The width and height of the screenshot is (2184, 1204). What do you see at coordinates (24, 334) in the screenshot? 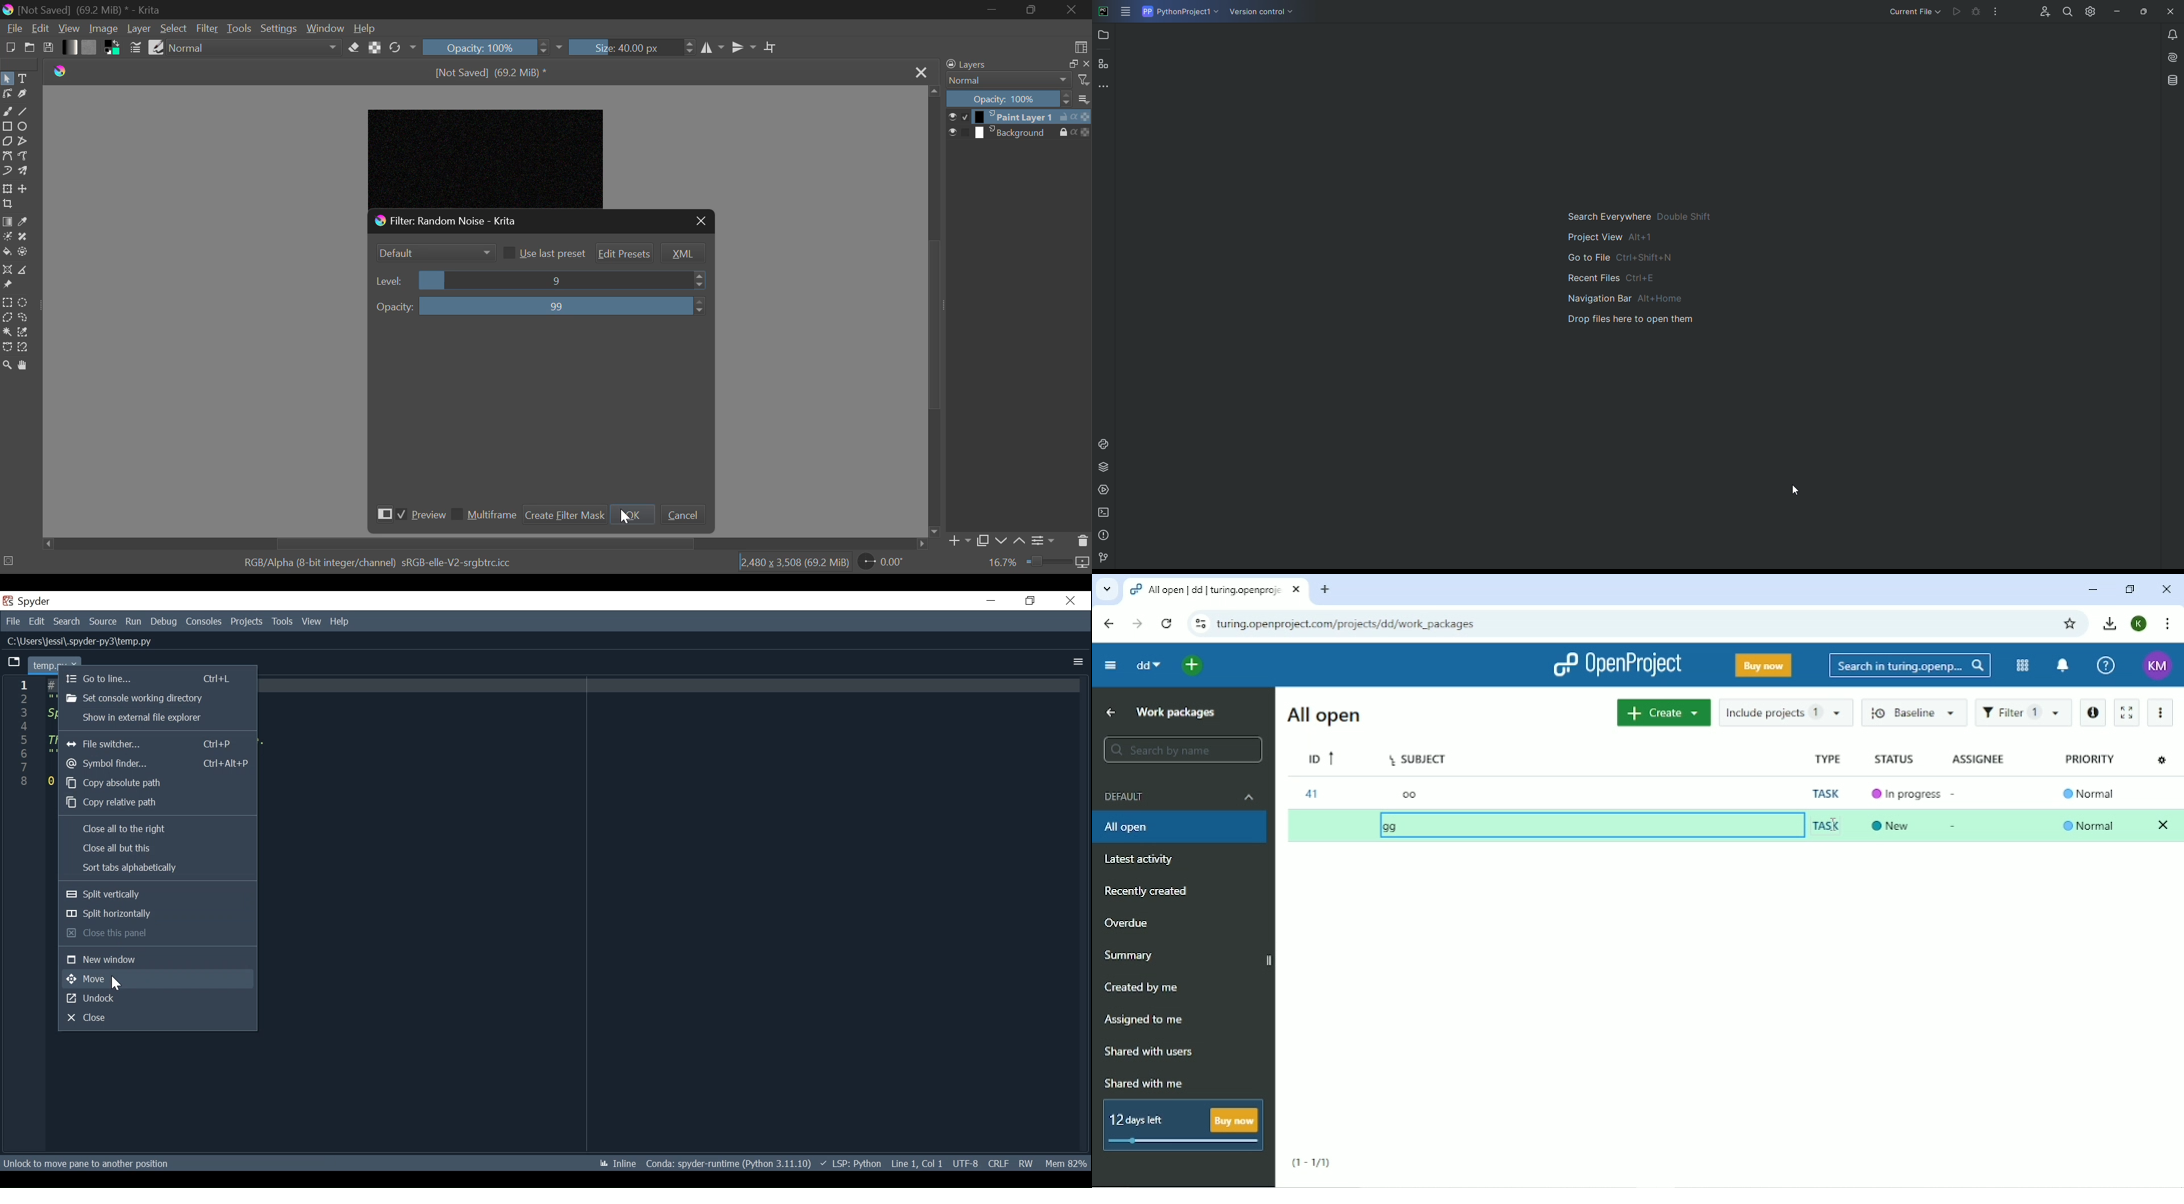
I see `Similar Color Selector` at bounding box center [24, 334].